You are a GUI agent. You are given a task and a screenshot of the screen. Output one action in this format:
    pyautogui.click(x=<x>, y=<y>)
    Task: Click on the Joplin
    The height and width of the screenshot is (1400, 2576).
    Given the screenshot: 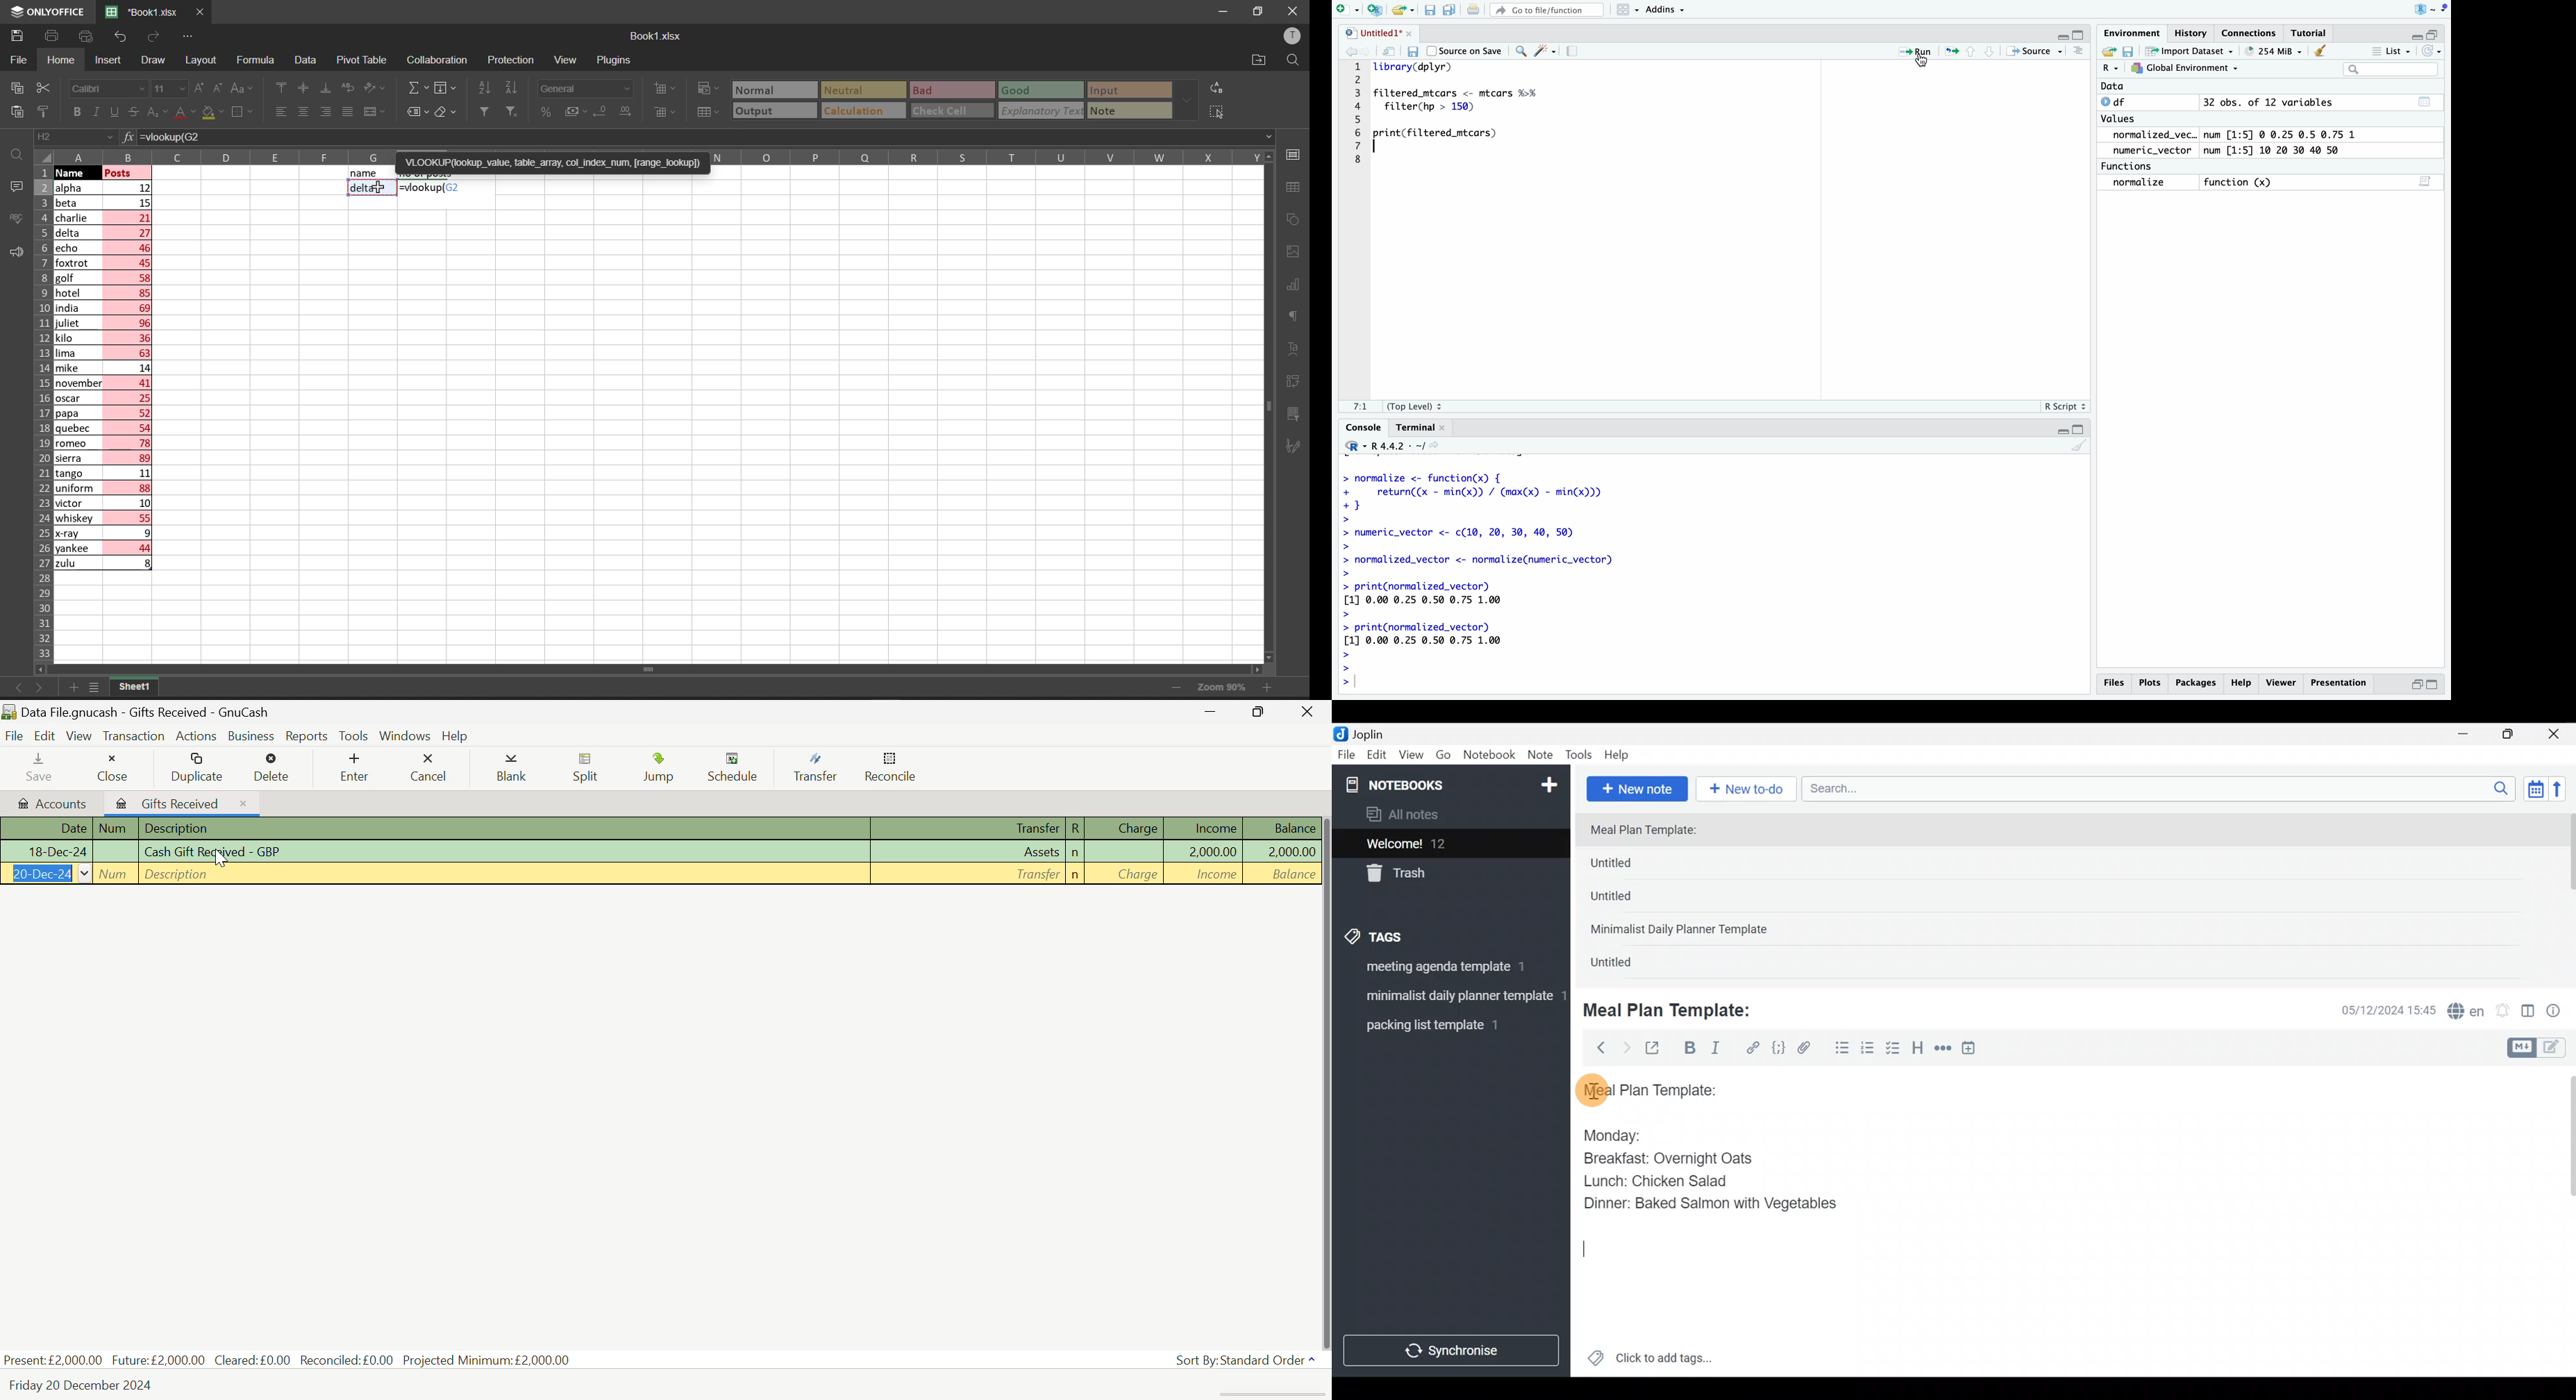 What is the action you would take?
    pyautogui.click(x=1376, y=732)
    